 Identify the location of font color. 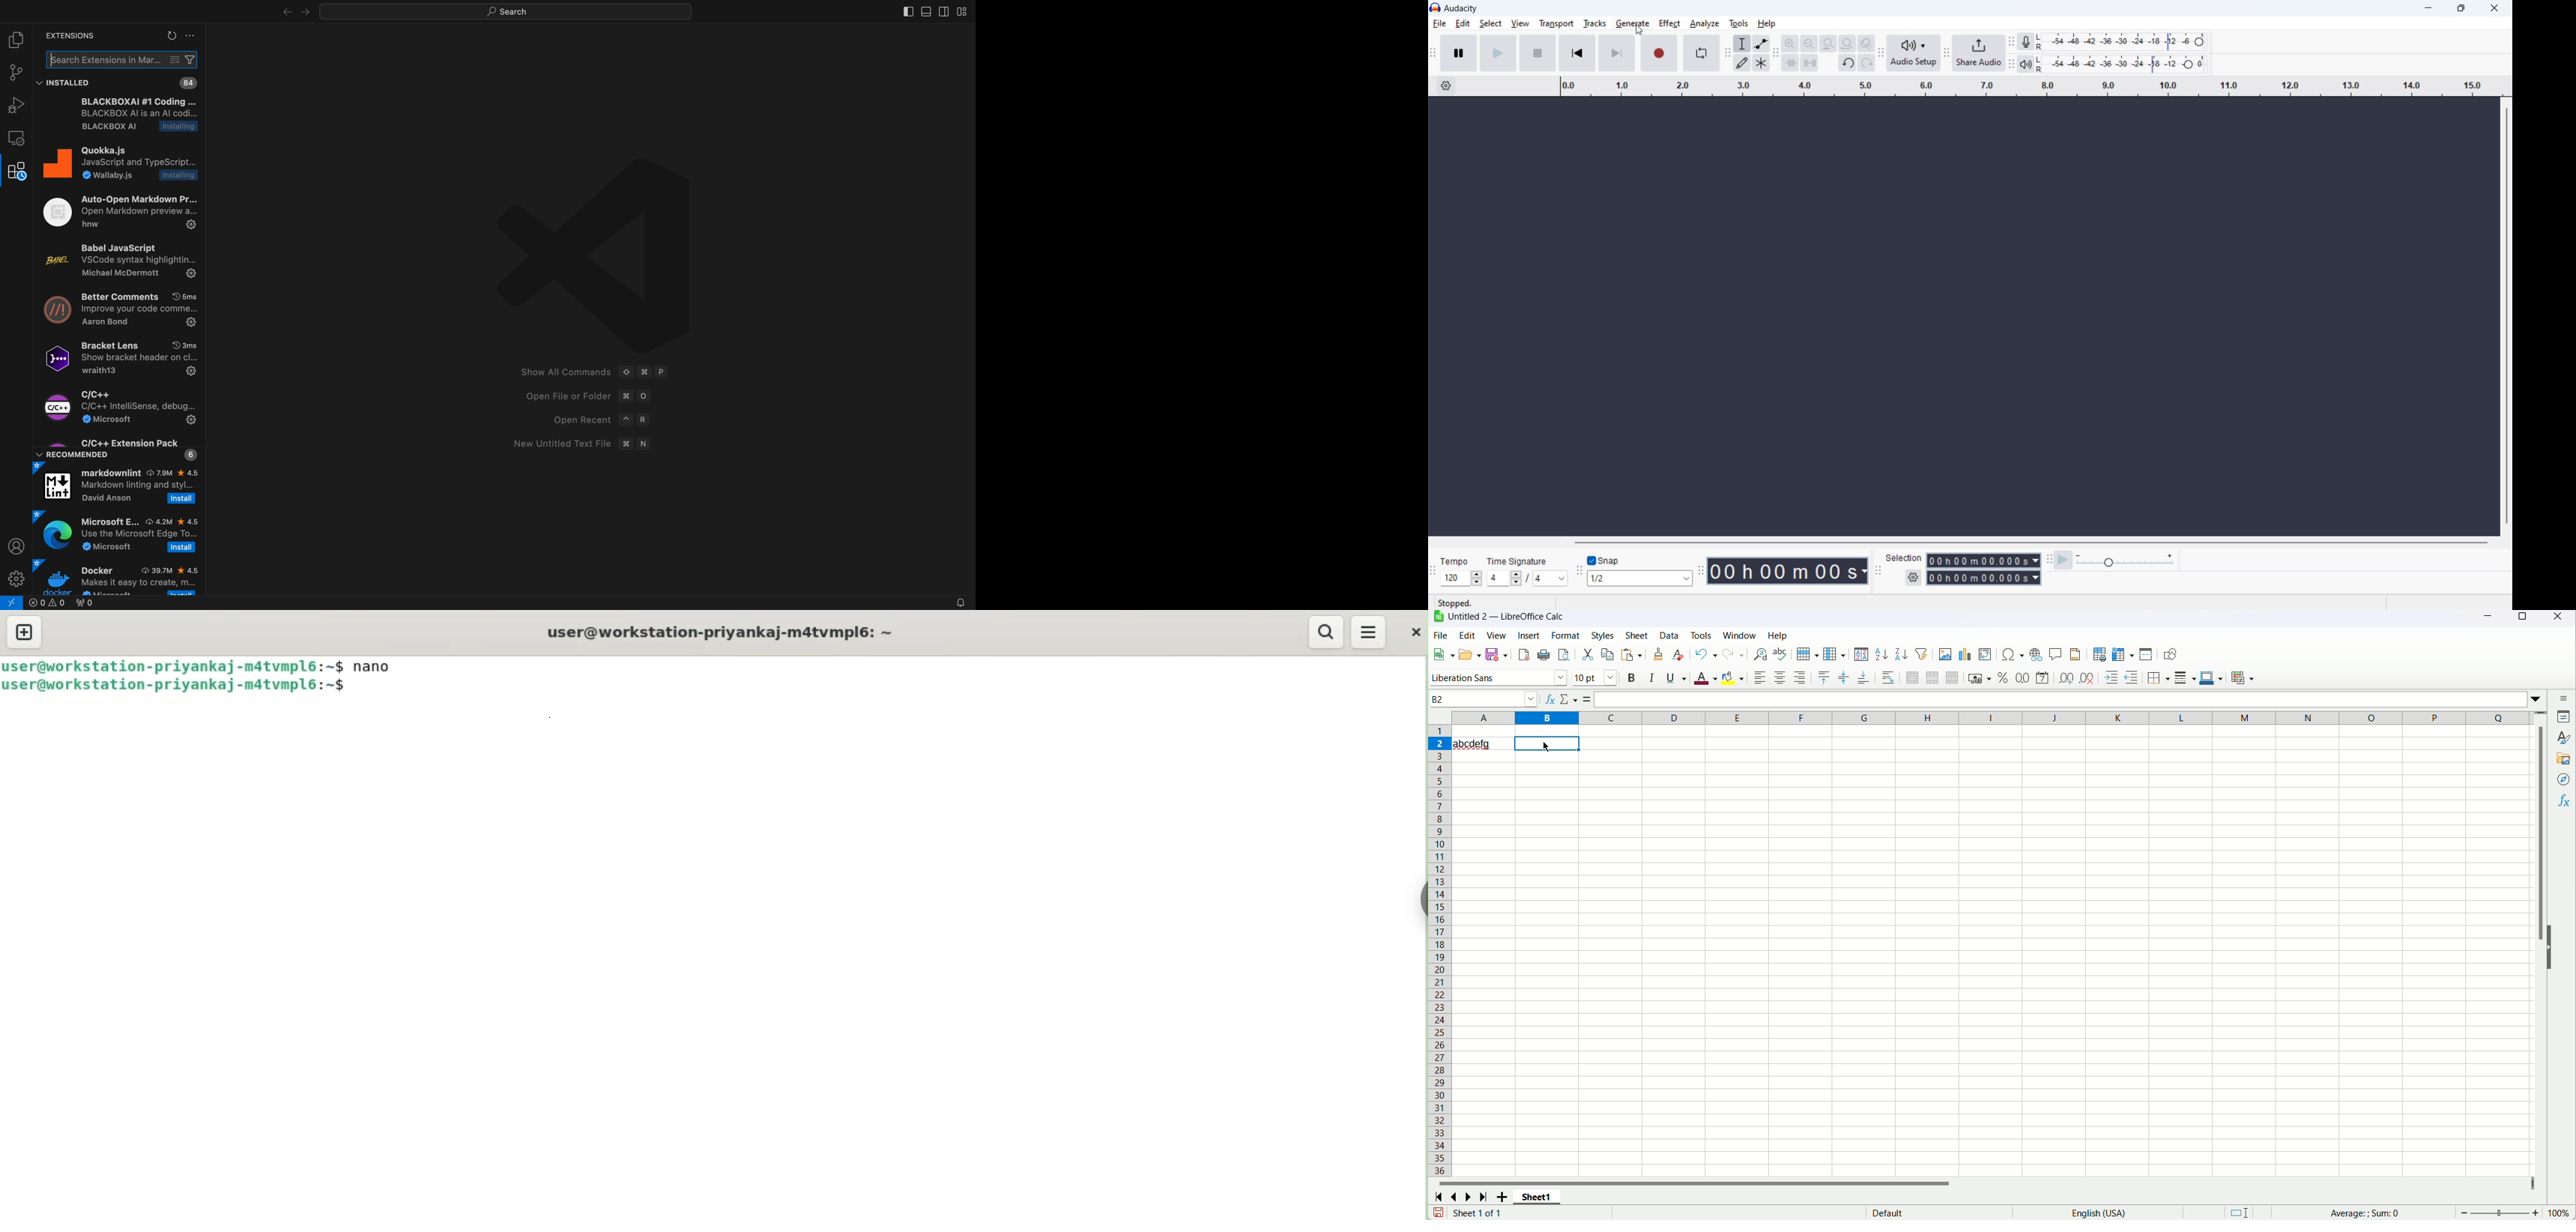
(1706, 679).